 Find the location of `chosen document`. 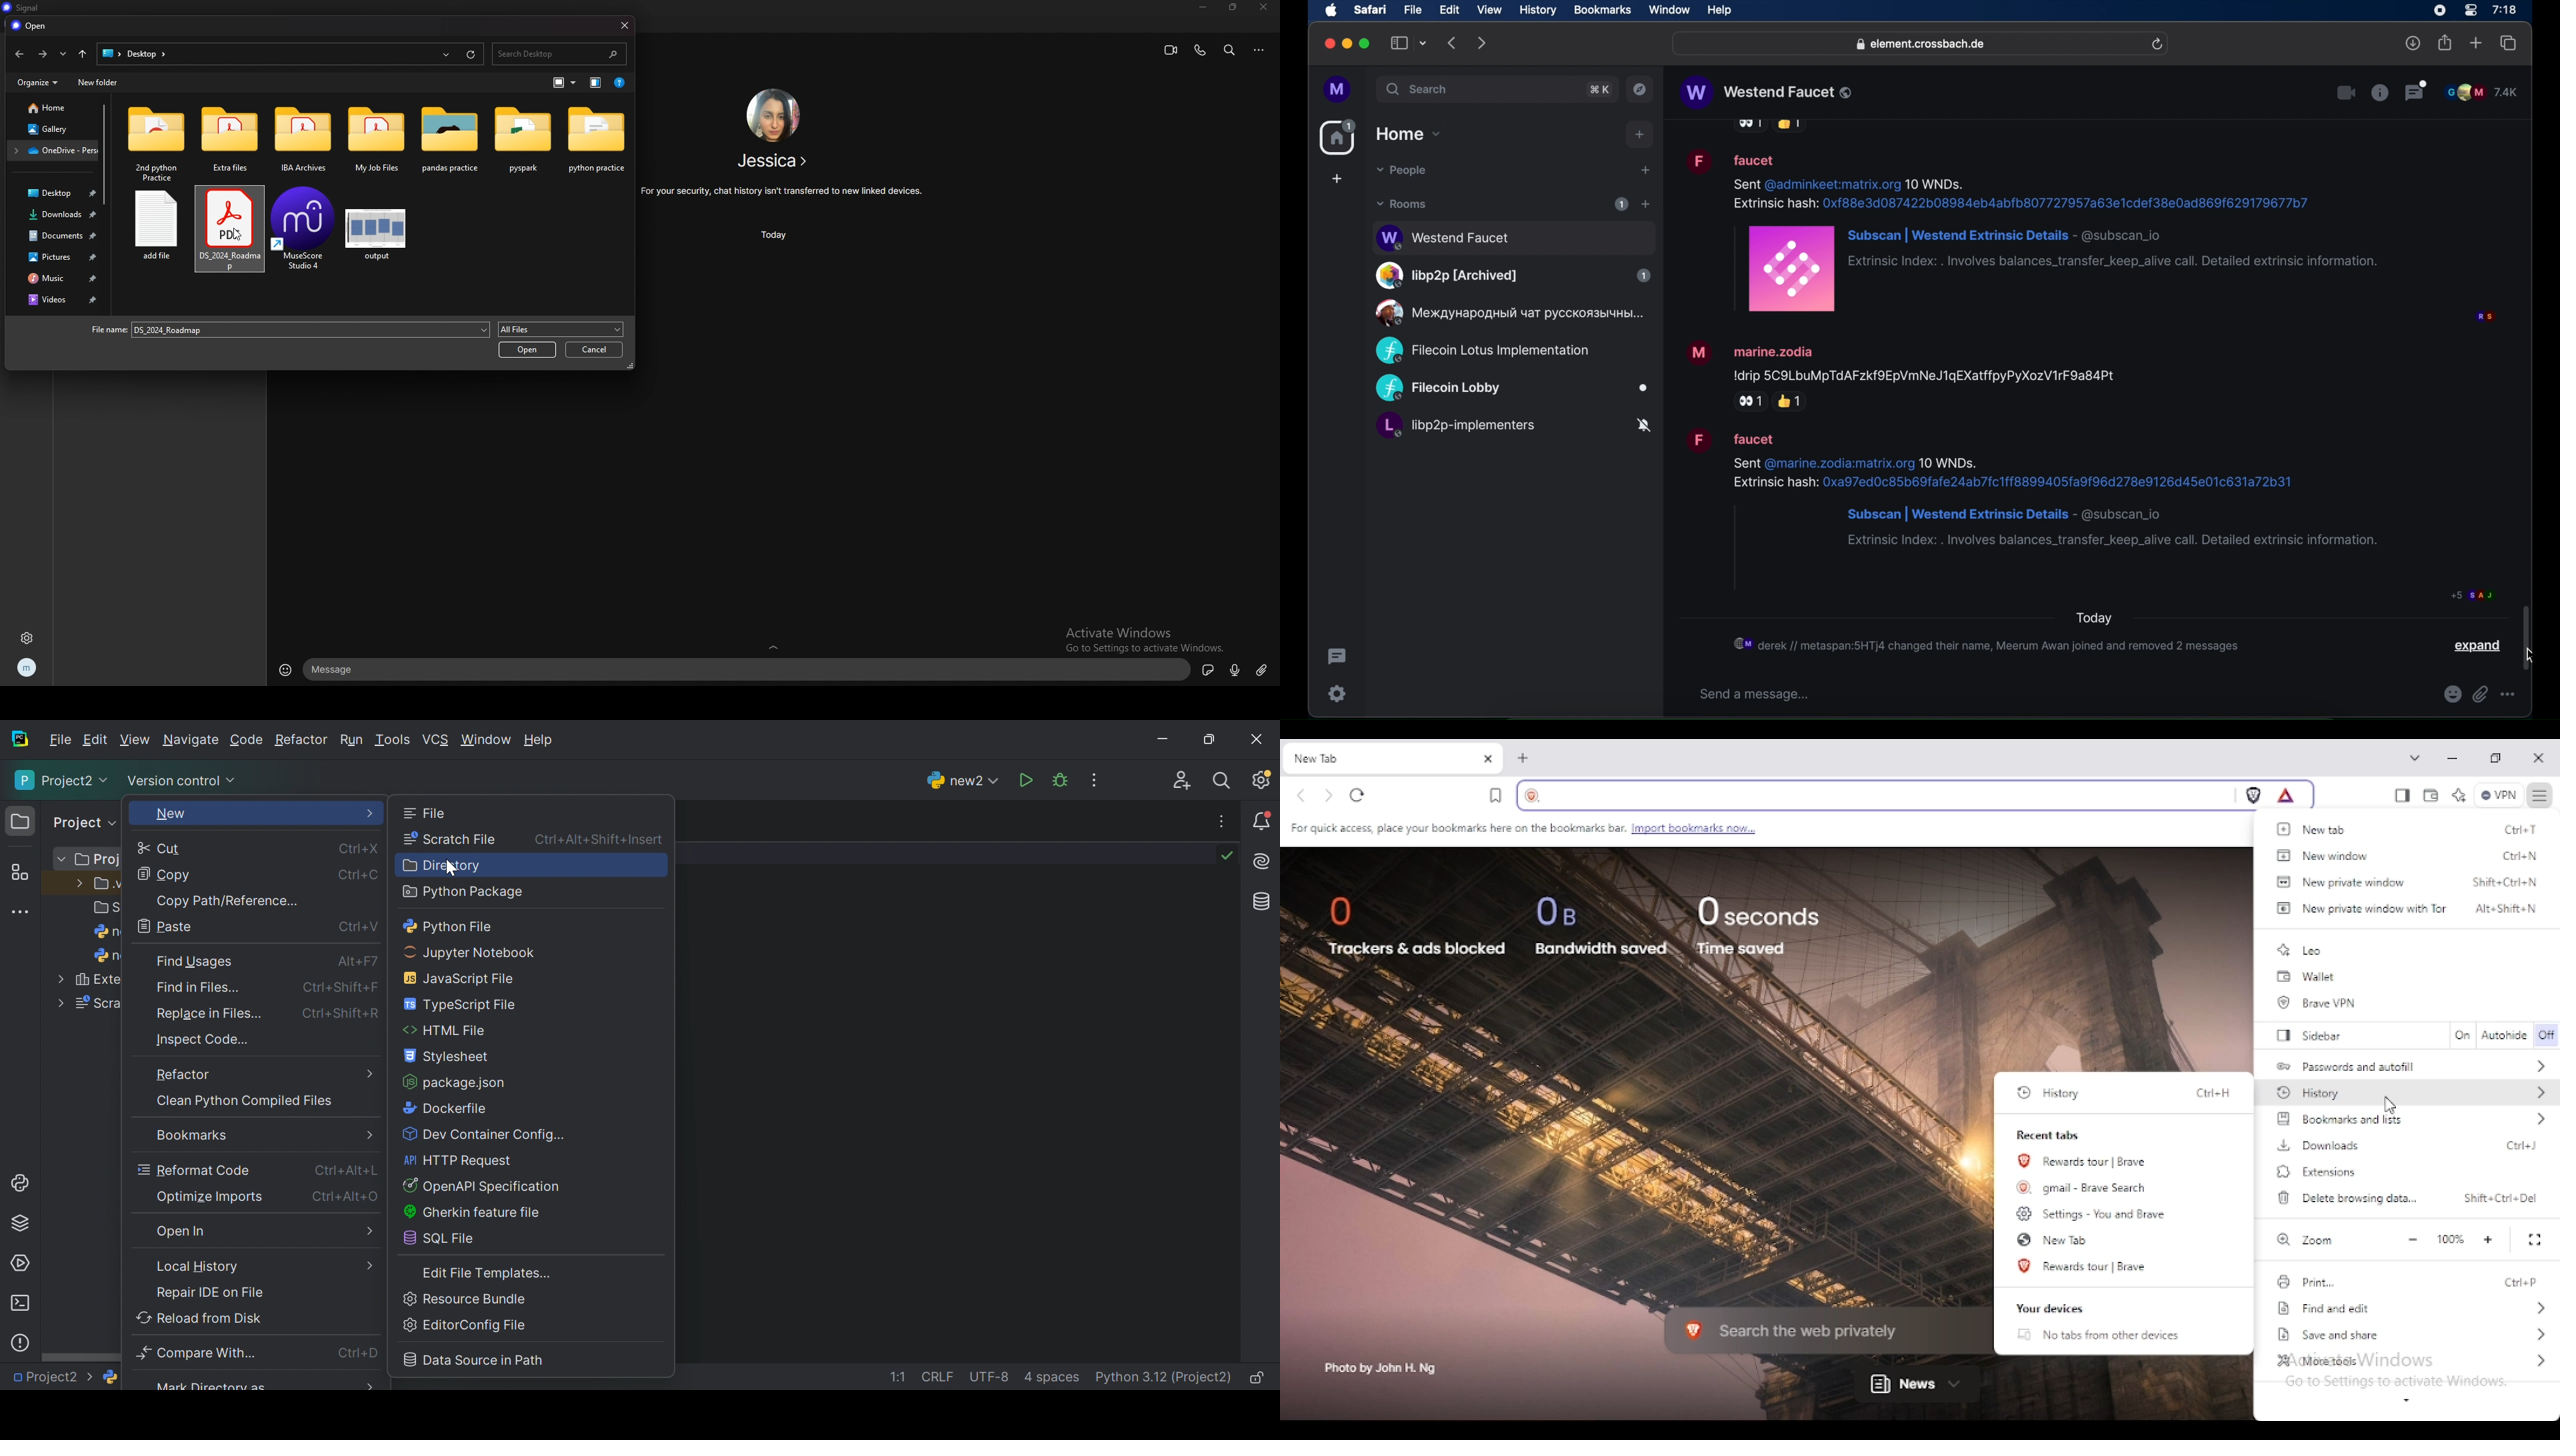

chosen document is located at coordinates (229, 230).